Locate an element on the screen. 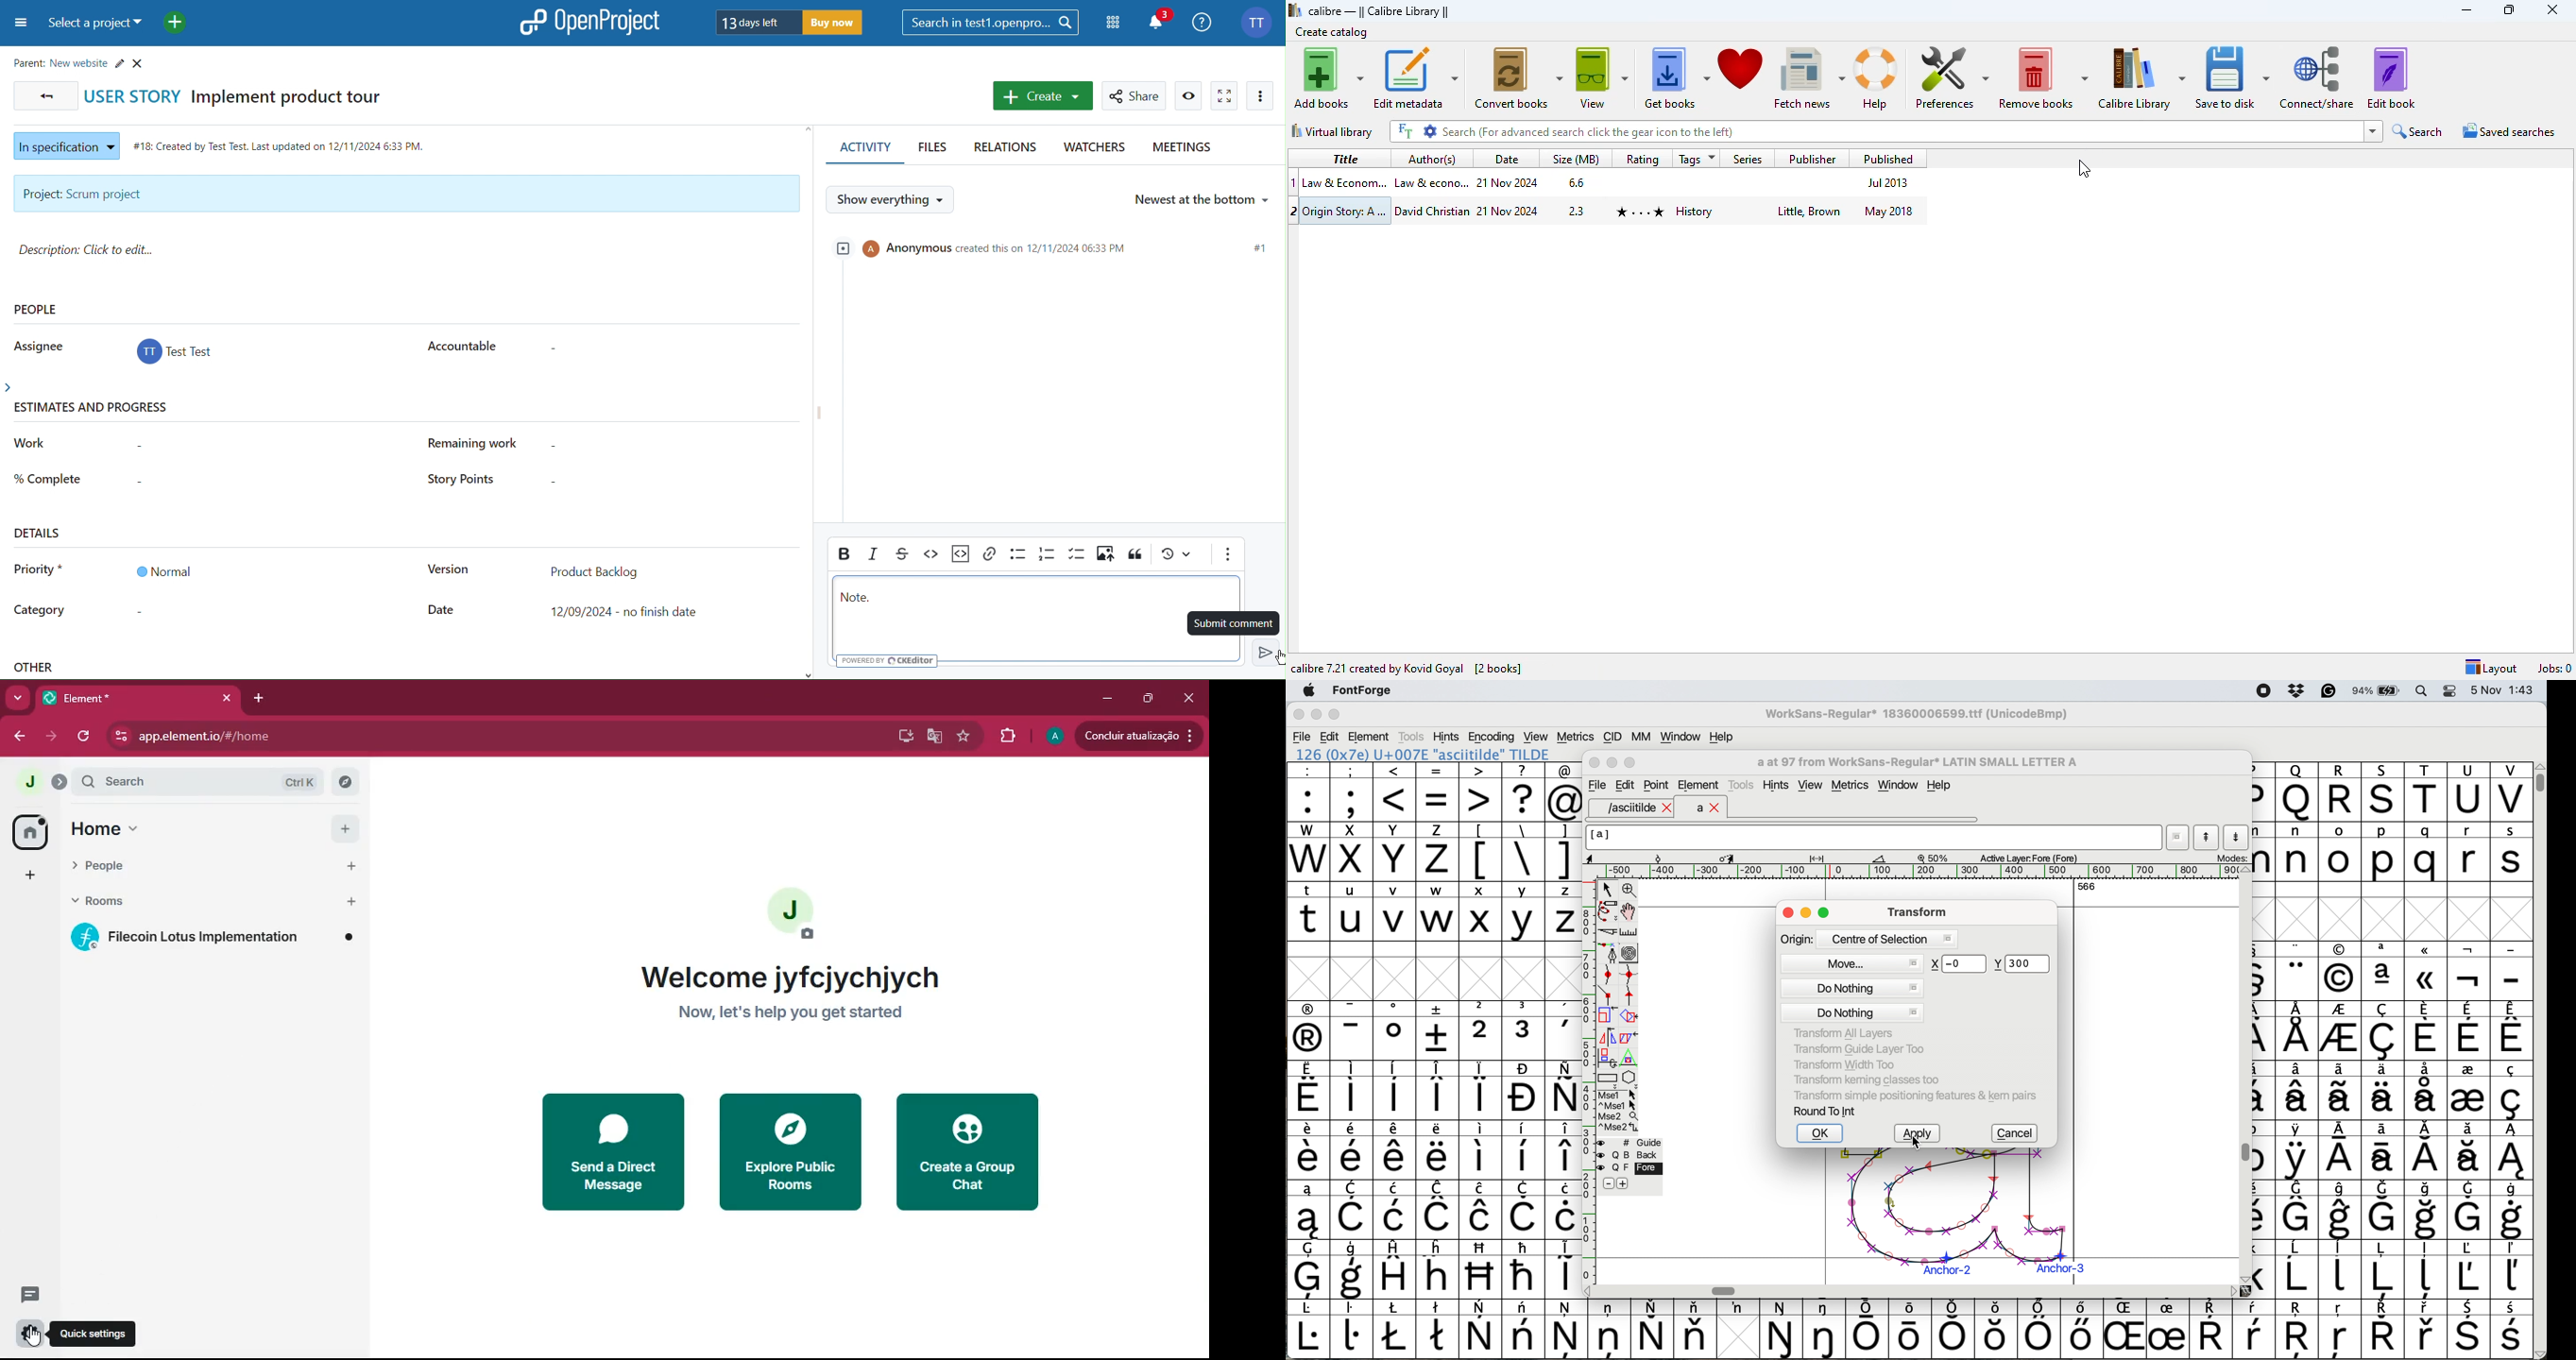  size (MB) is located at coordinates (1575, 157).